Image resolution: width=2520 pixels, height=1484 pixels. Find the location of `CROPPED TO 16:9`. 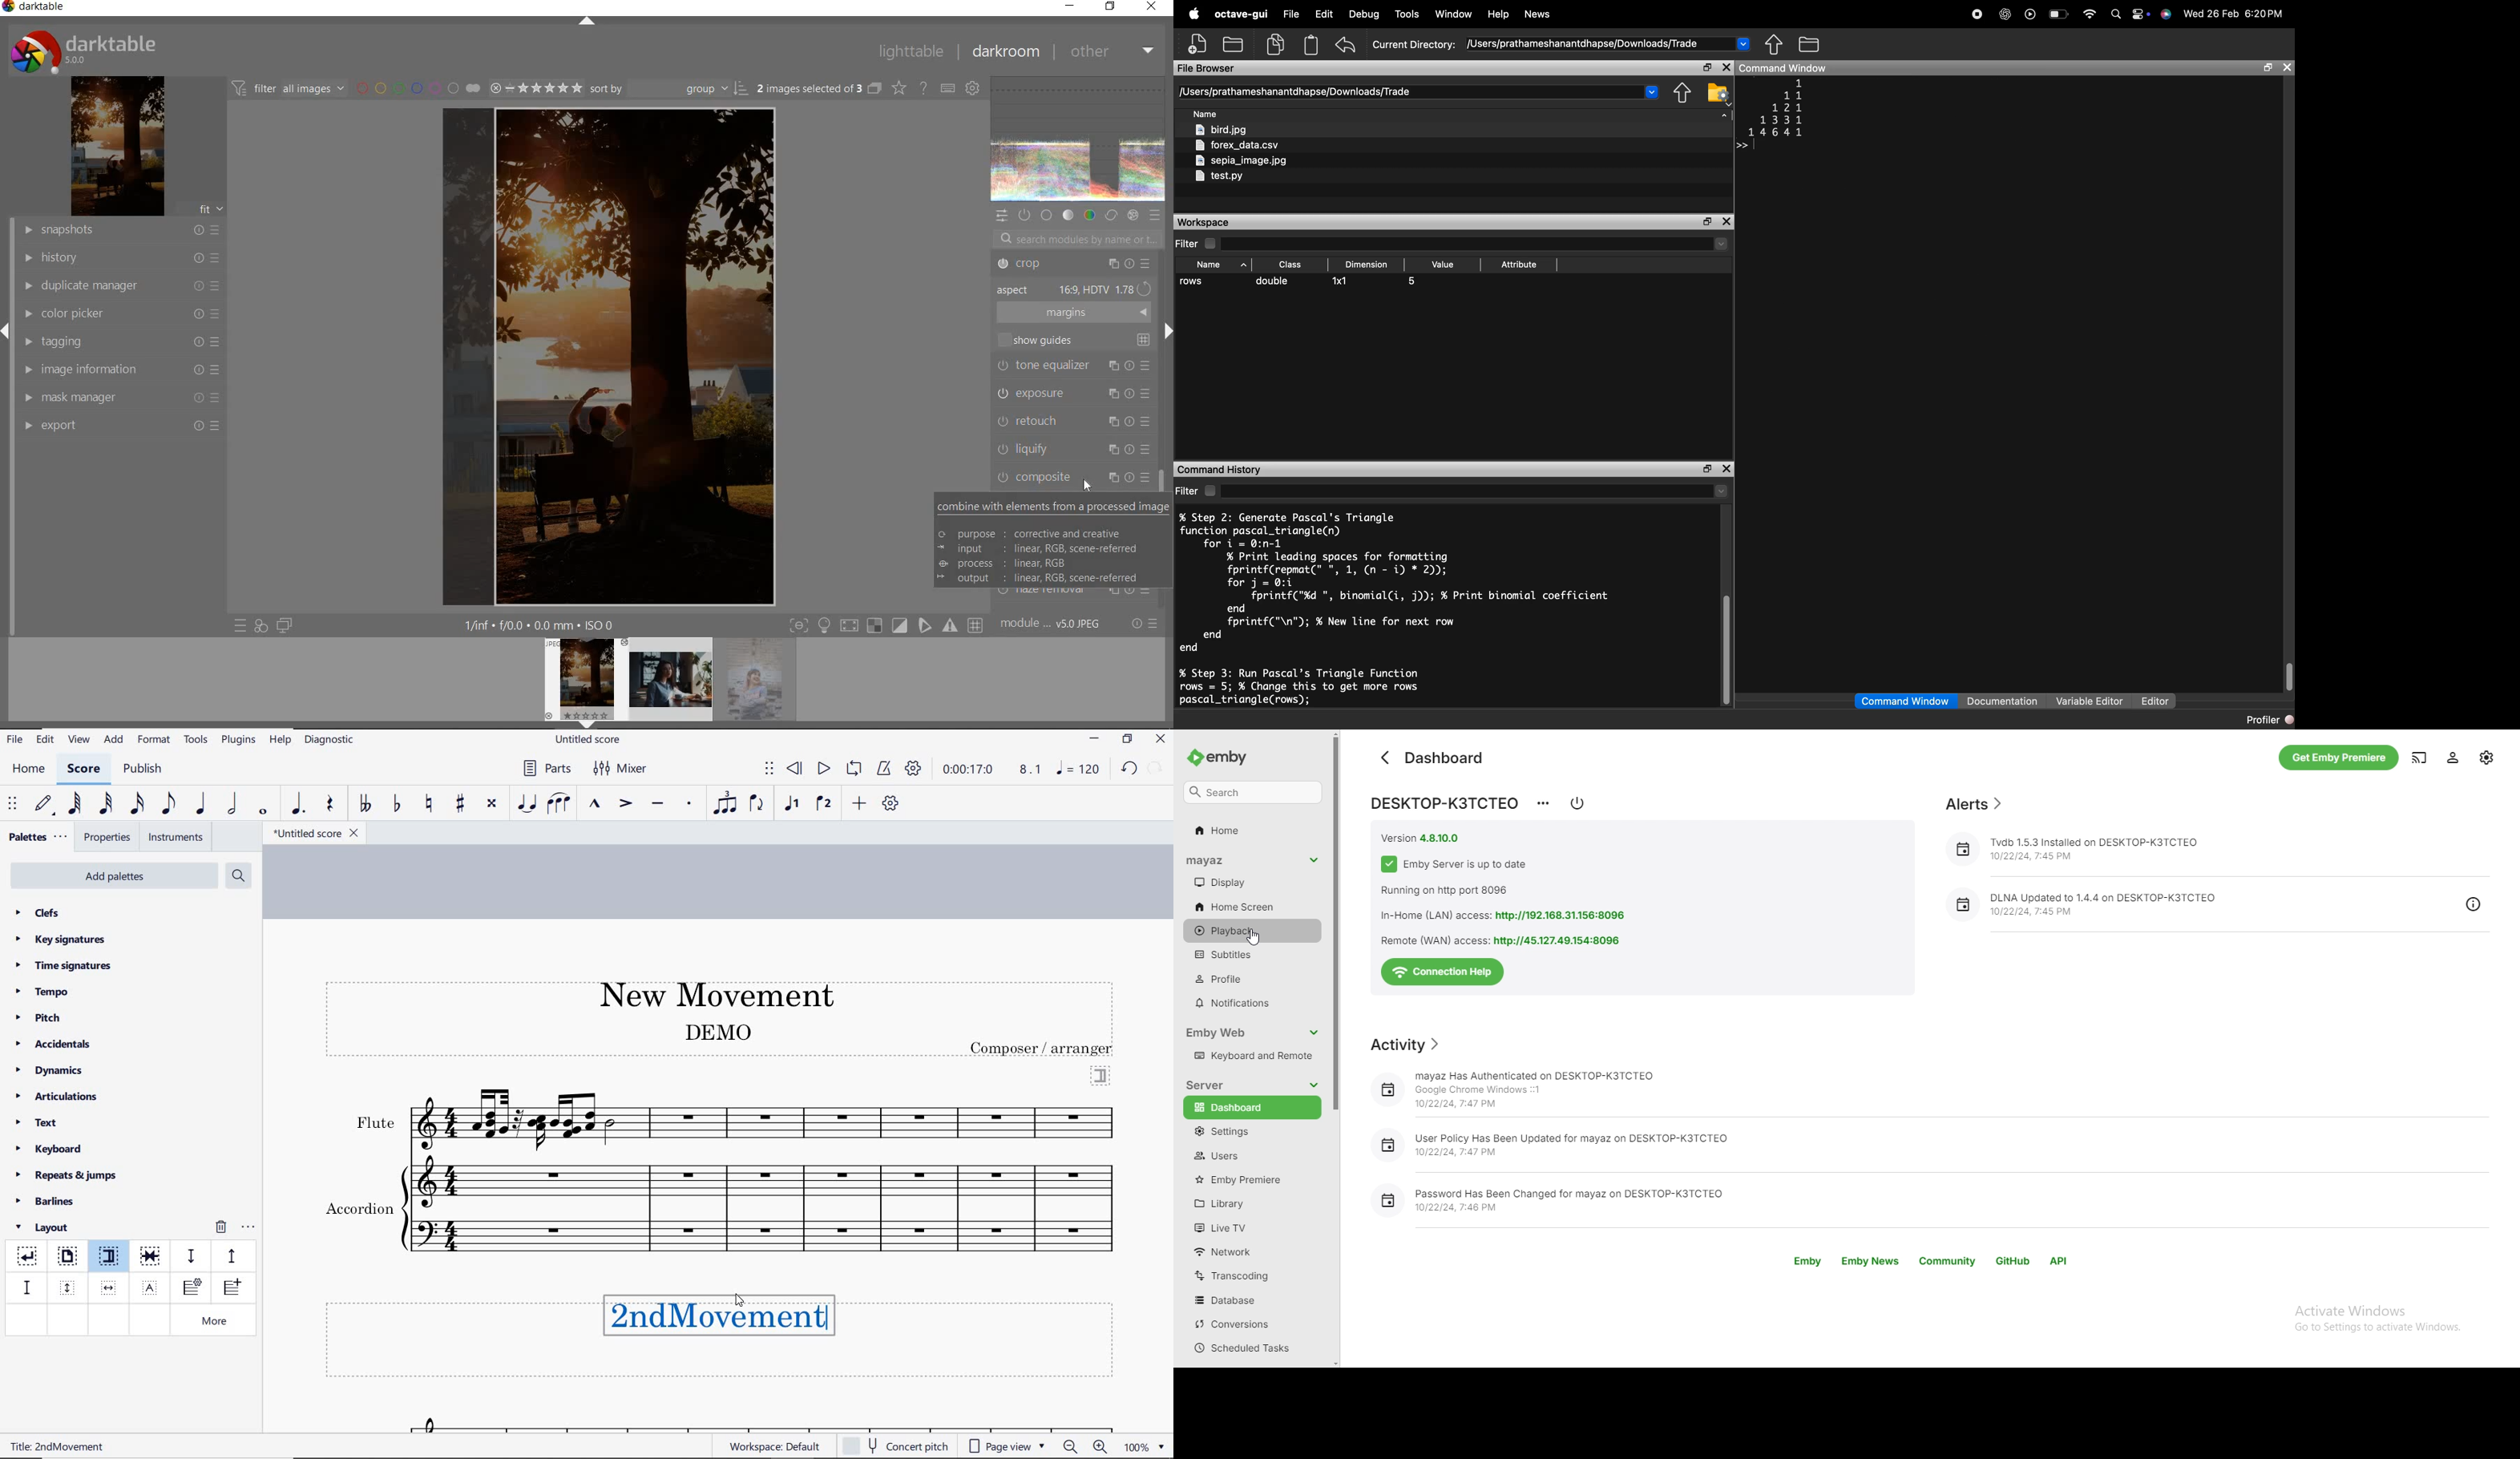

CROPPED TO 16:9 is located at coordinates (634, 360).